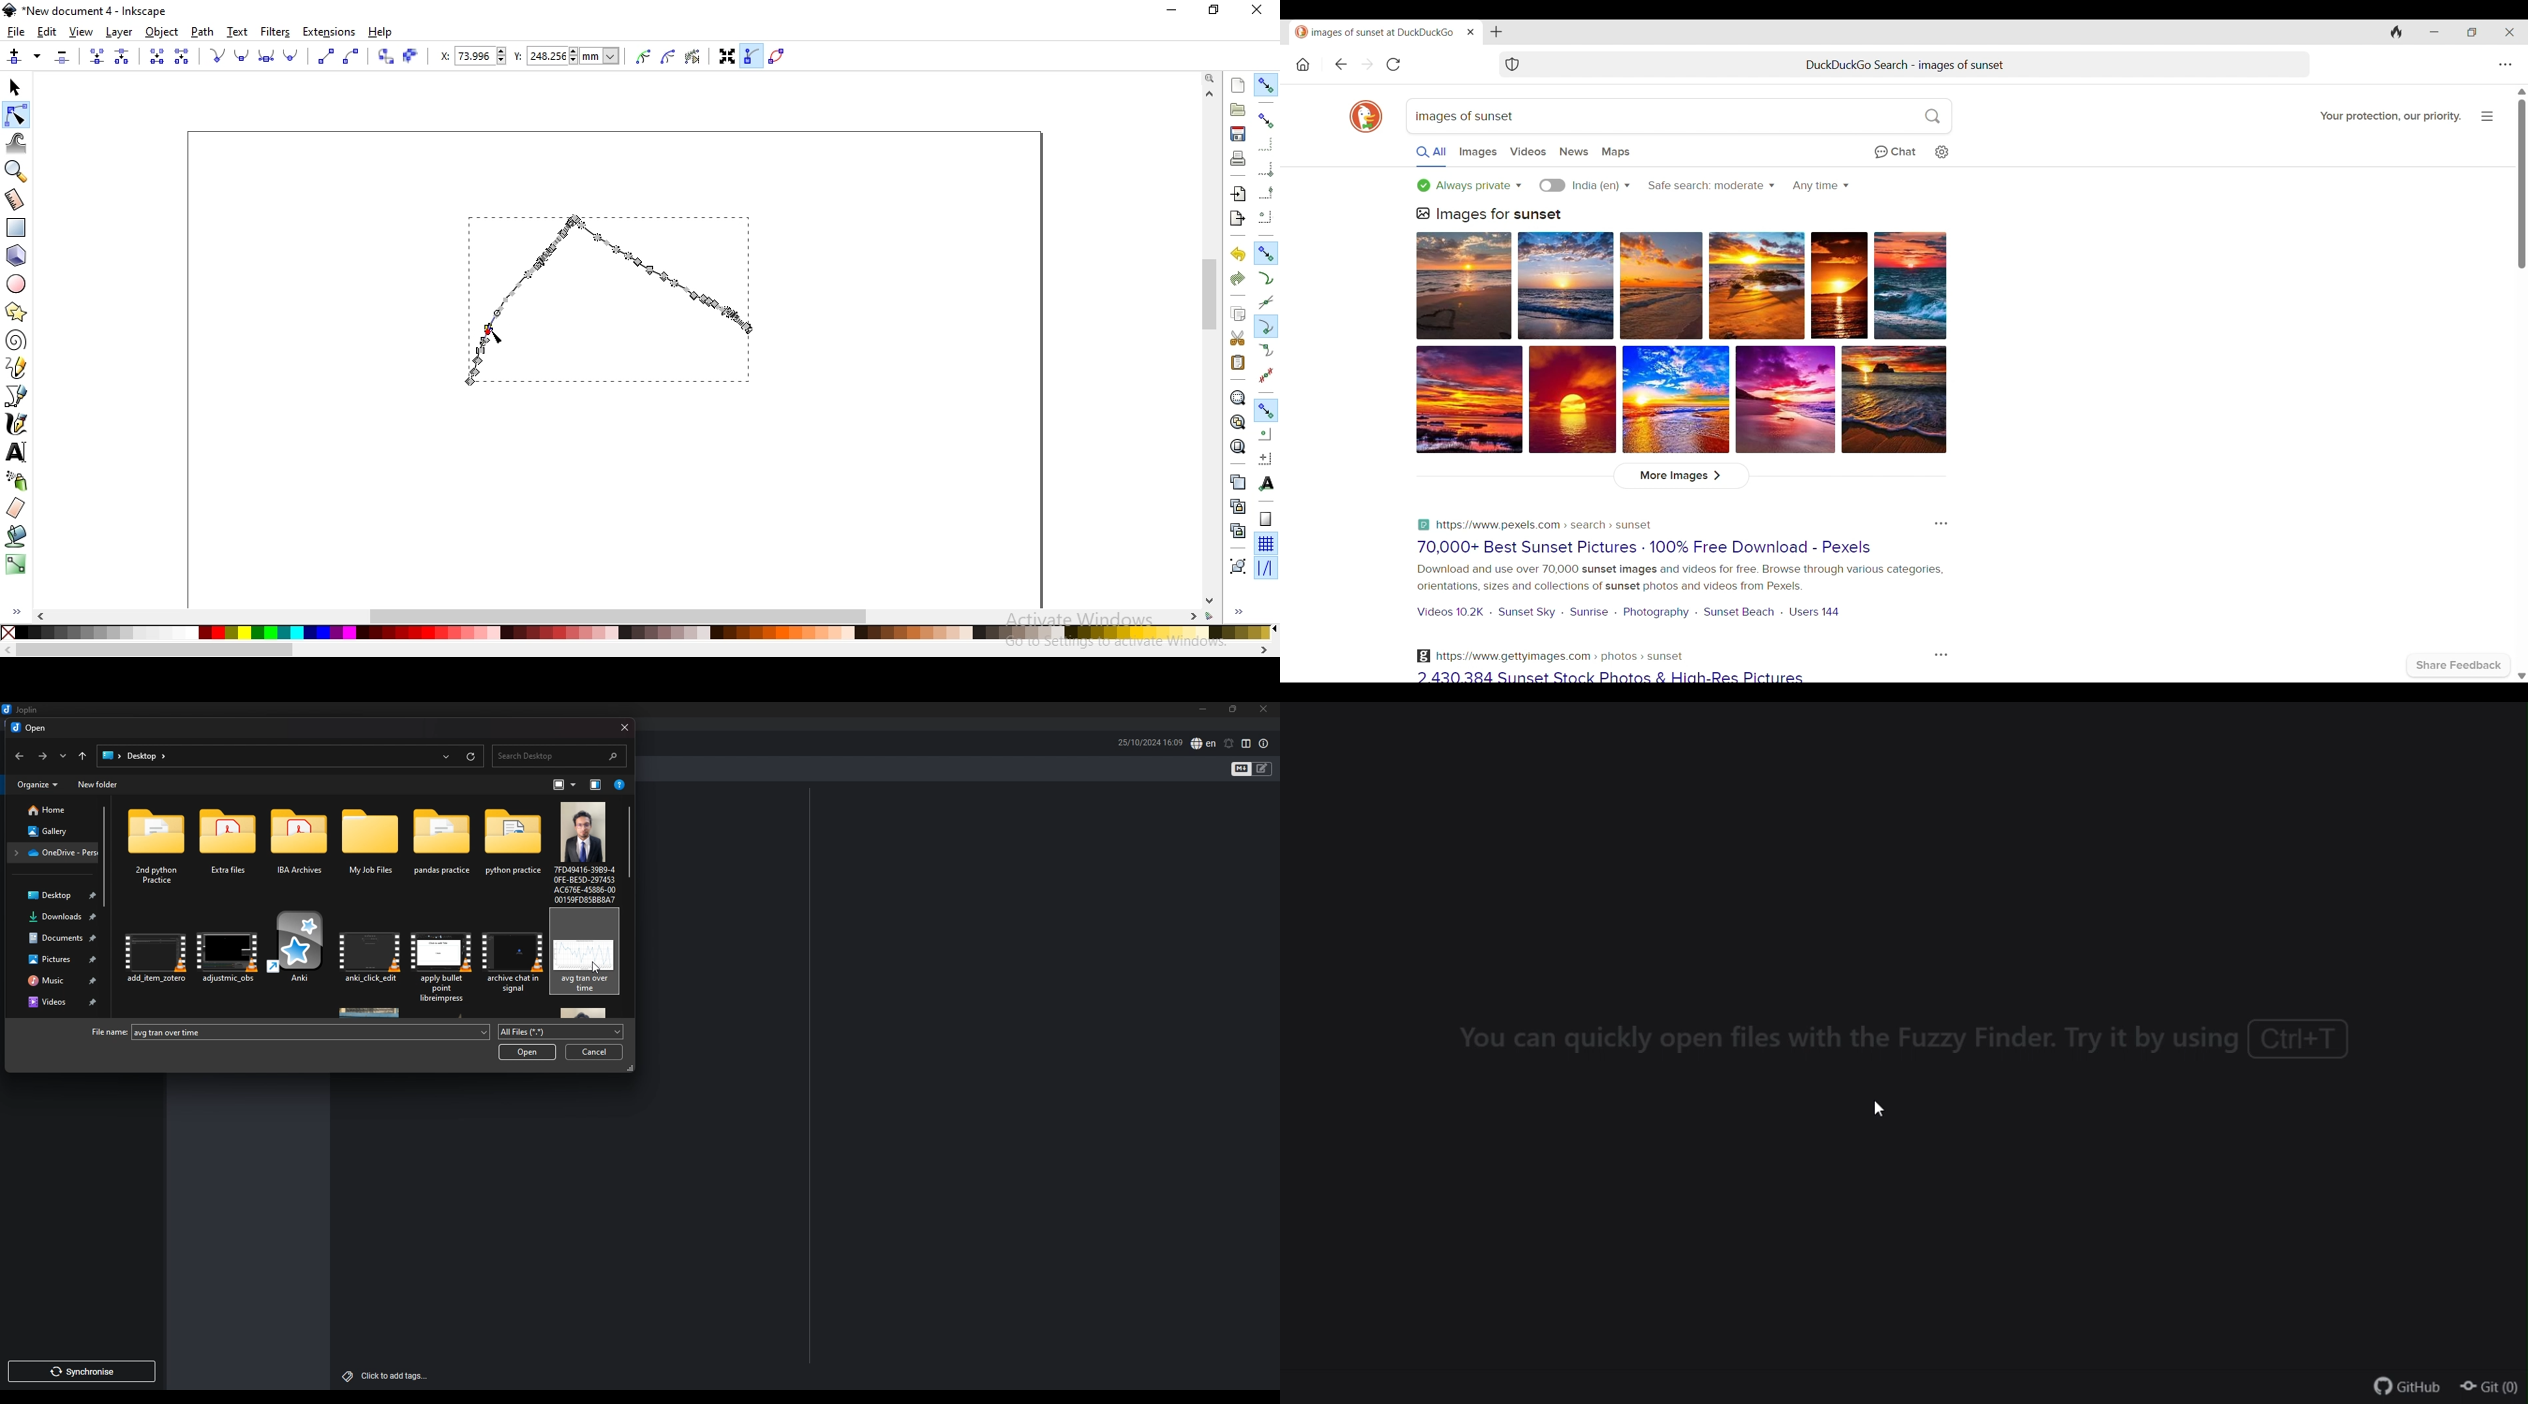 The width and height of the screenshot is (2548, 1428). What do you see at coordinates (157, 962) in the screenshot?
I see `add_item_artero` at bounding box center [157, 962].